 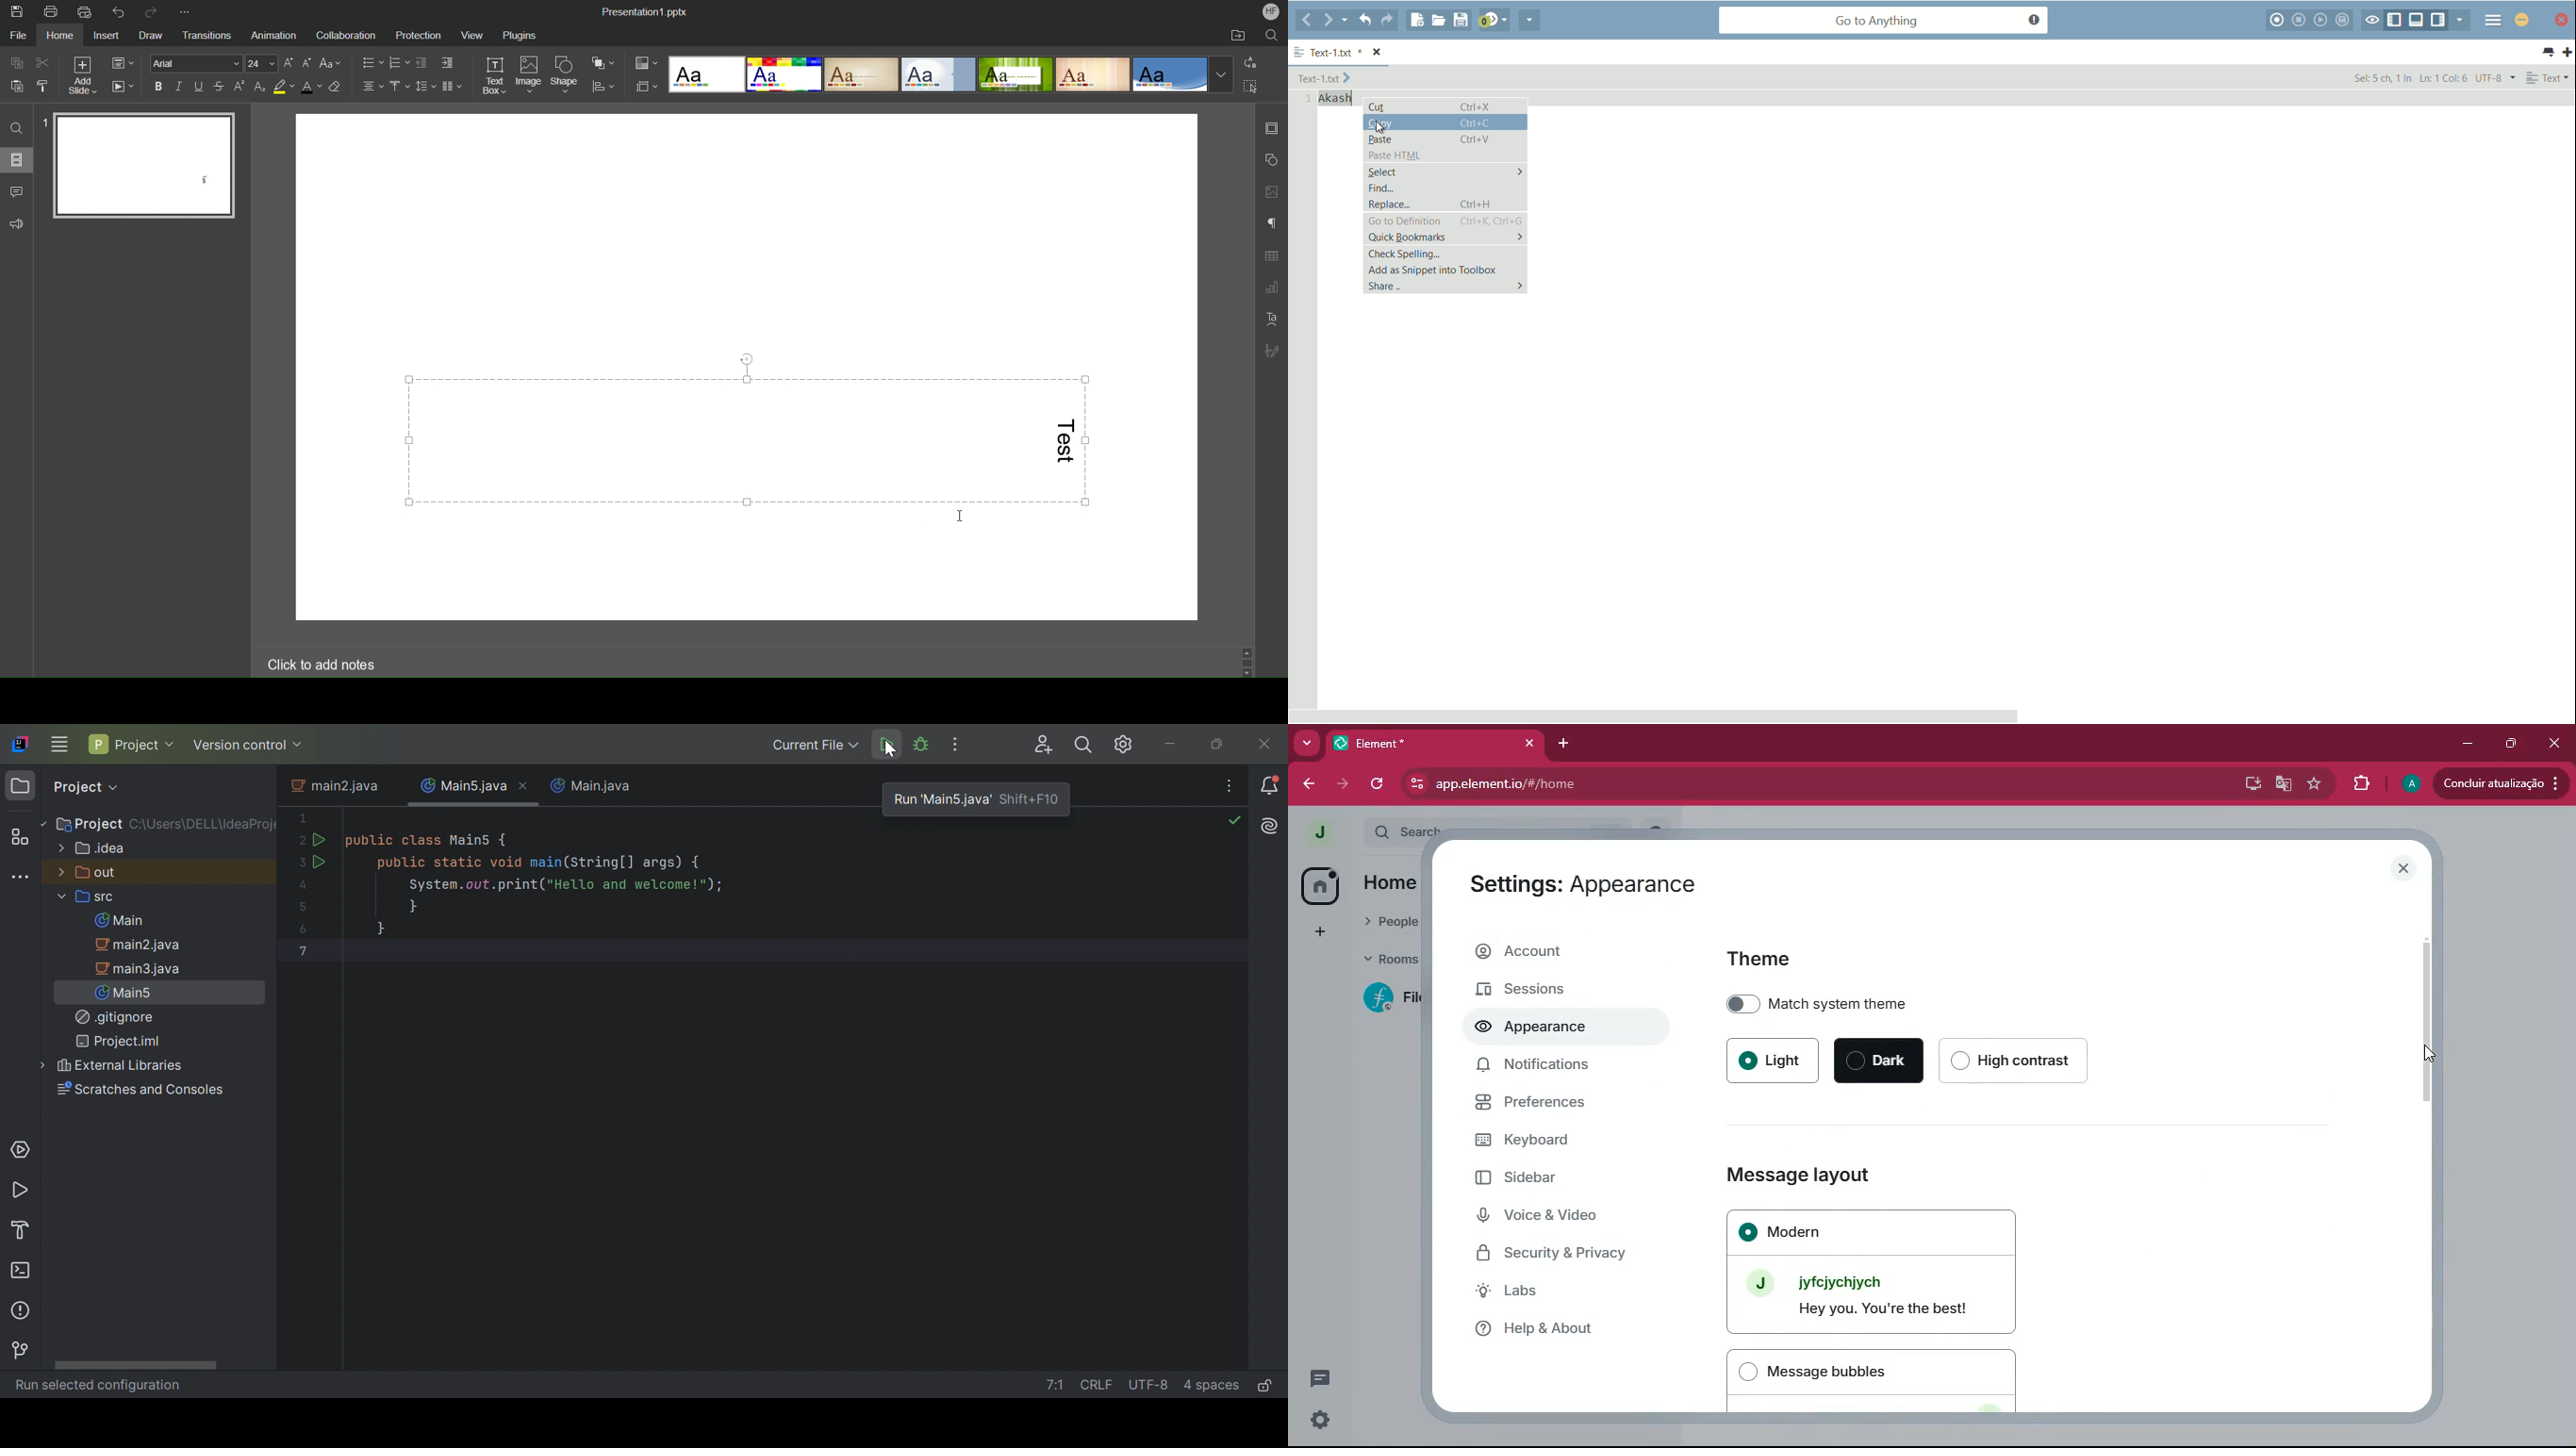 I want to click on favourite, so click(x=2315, y=783).